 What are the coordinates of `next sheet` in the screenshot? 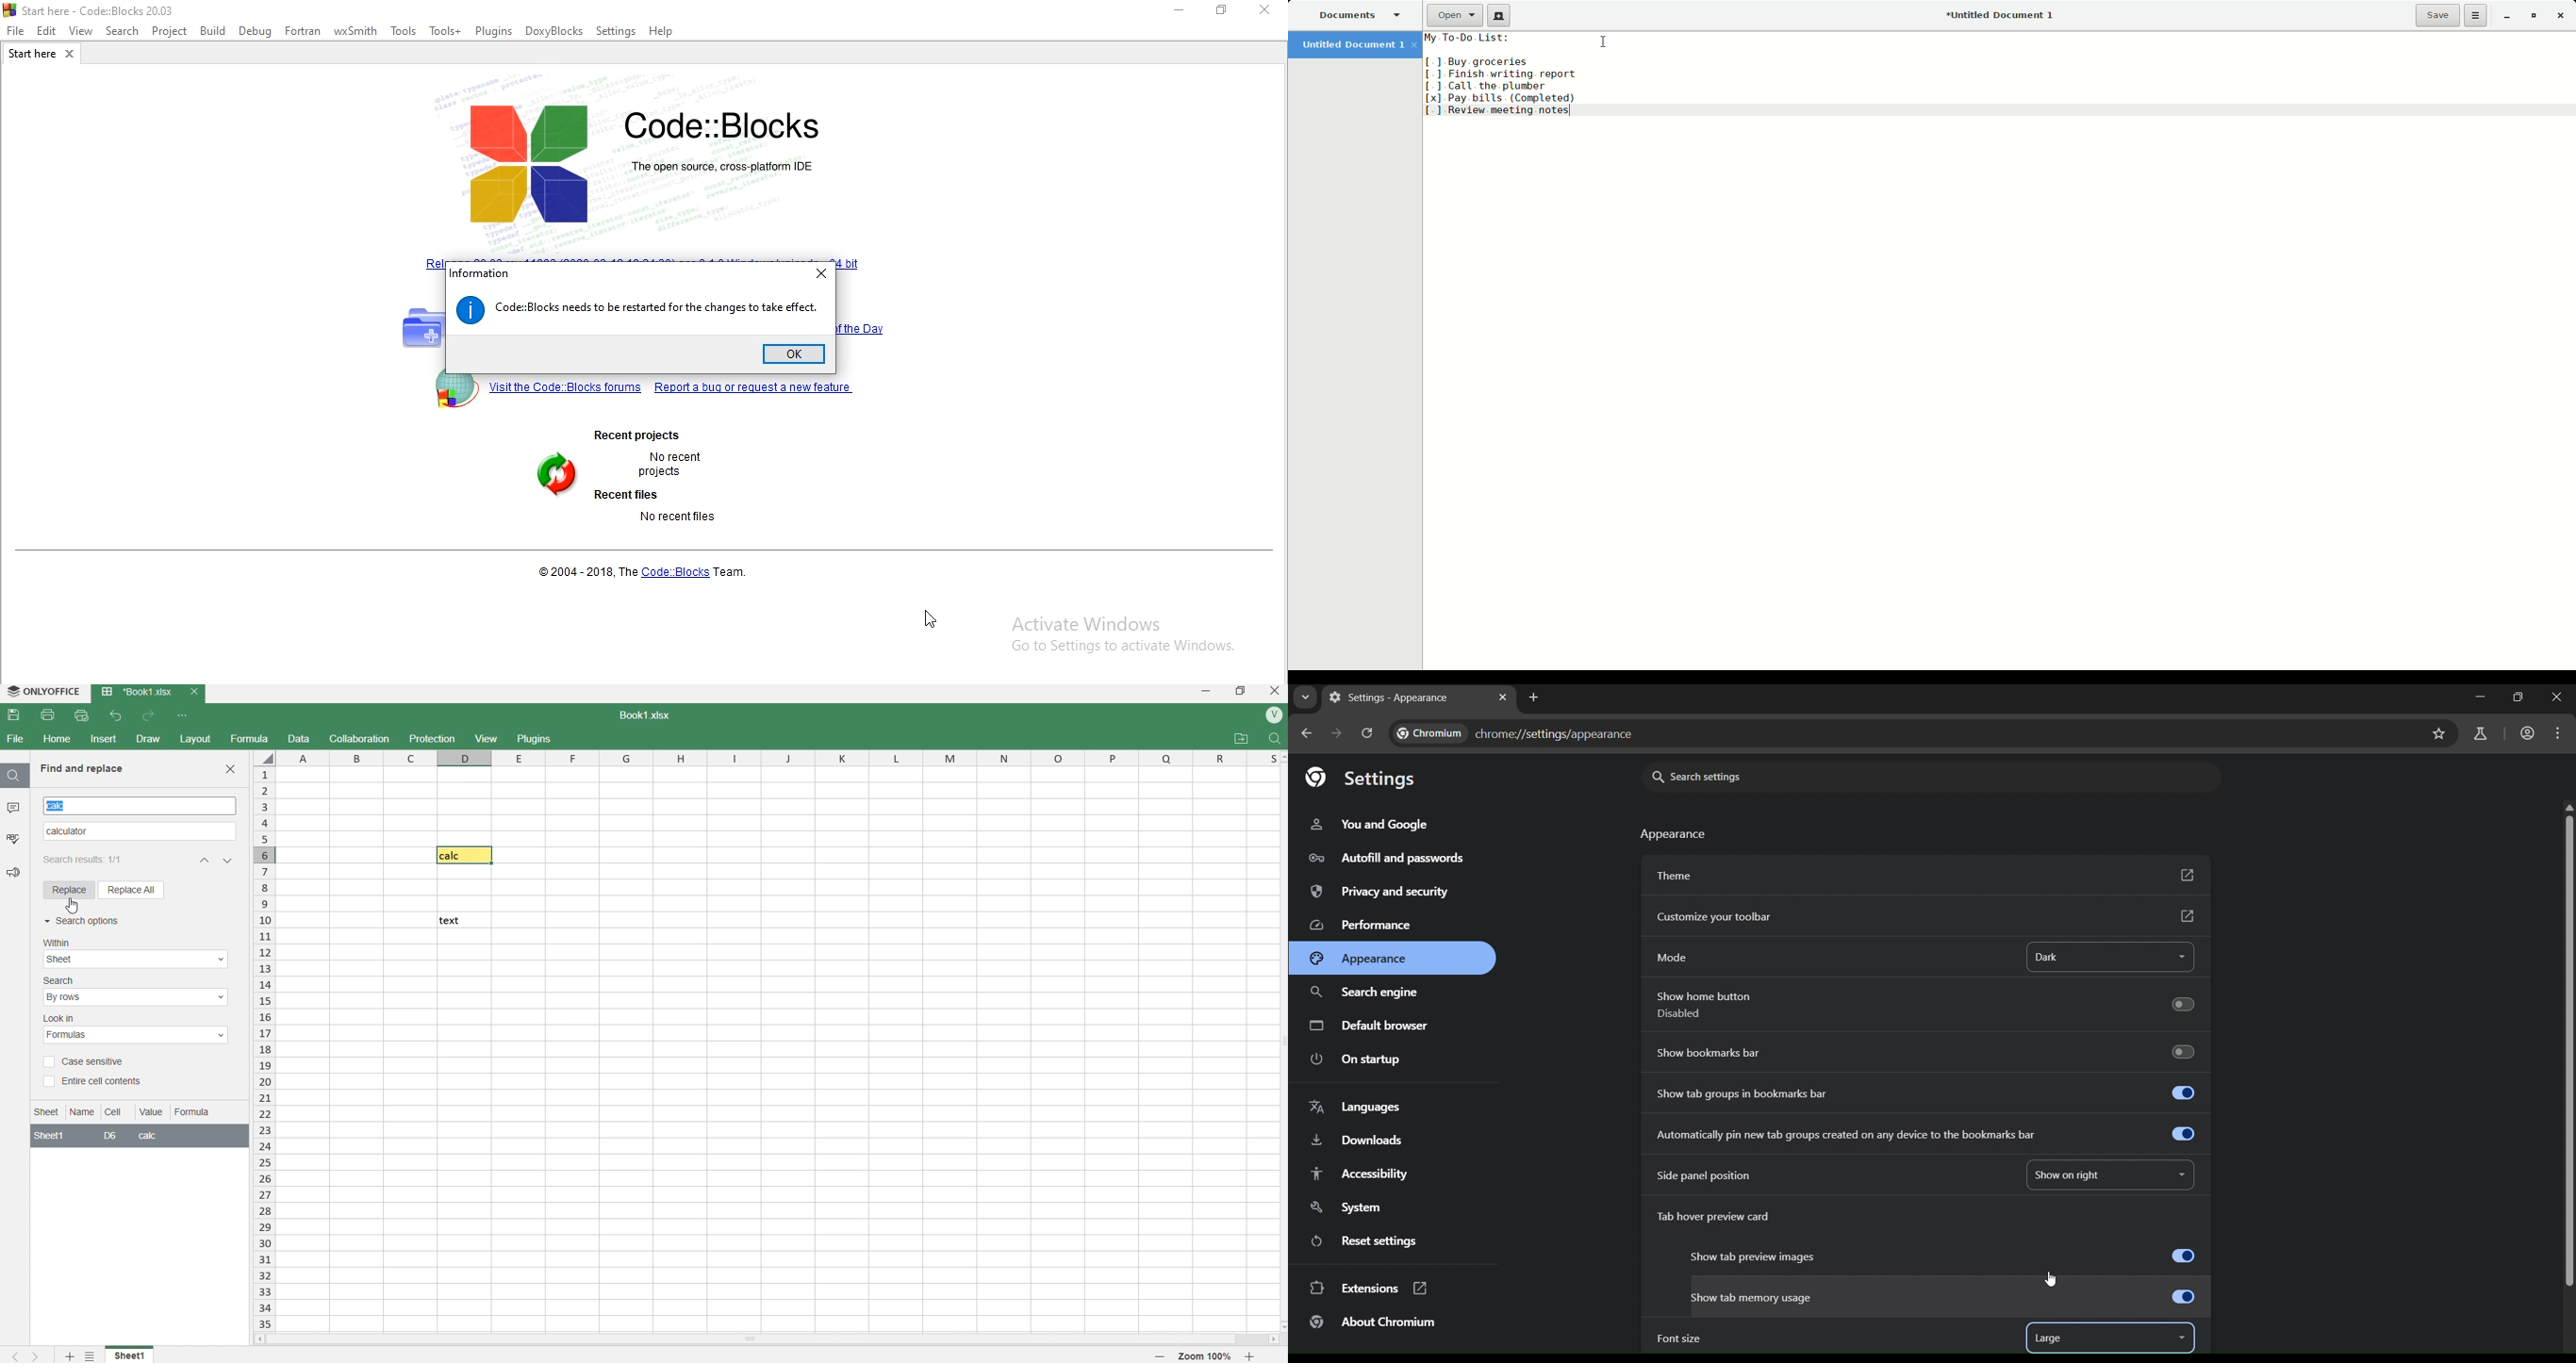 It's located at (34, 1356).